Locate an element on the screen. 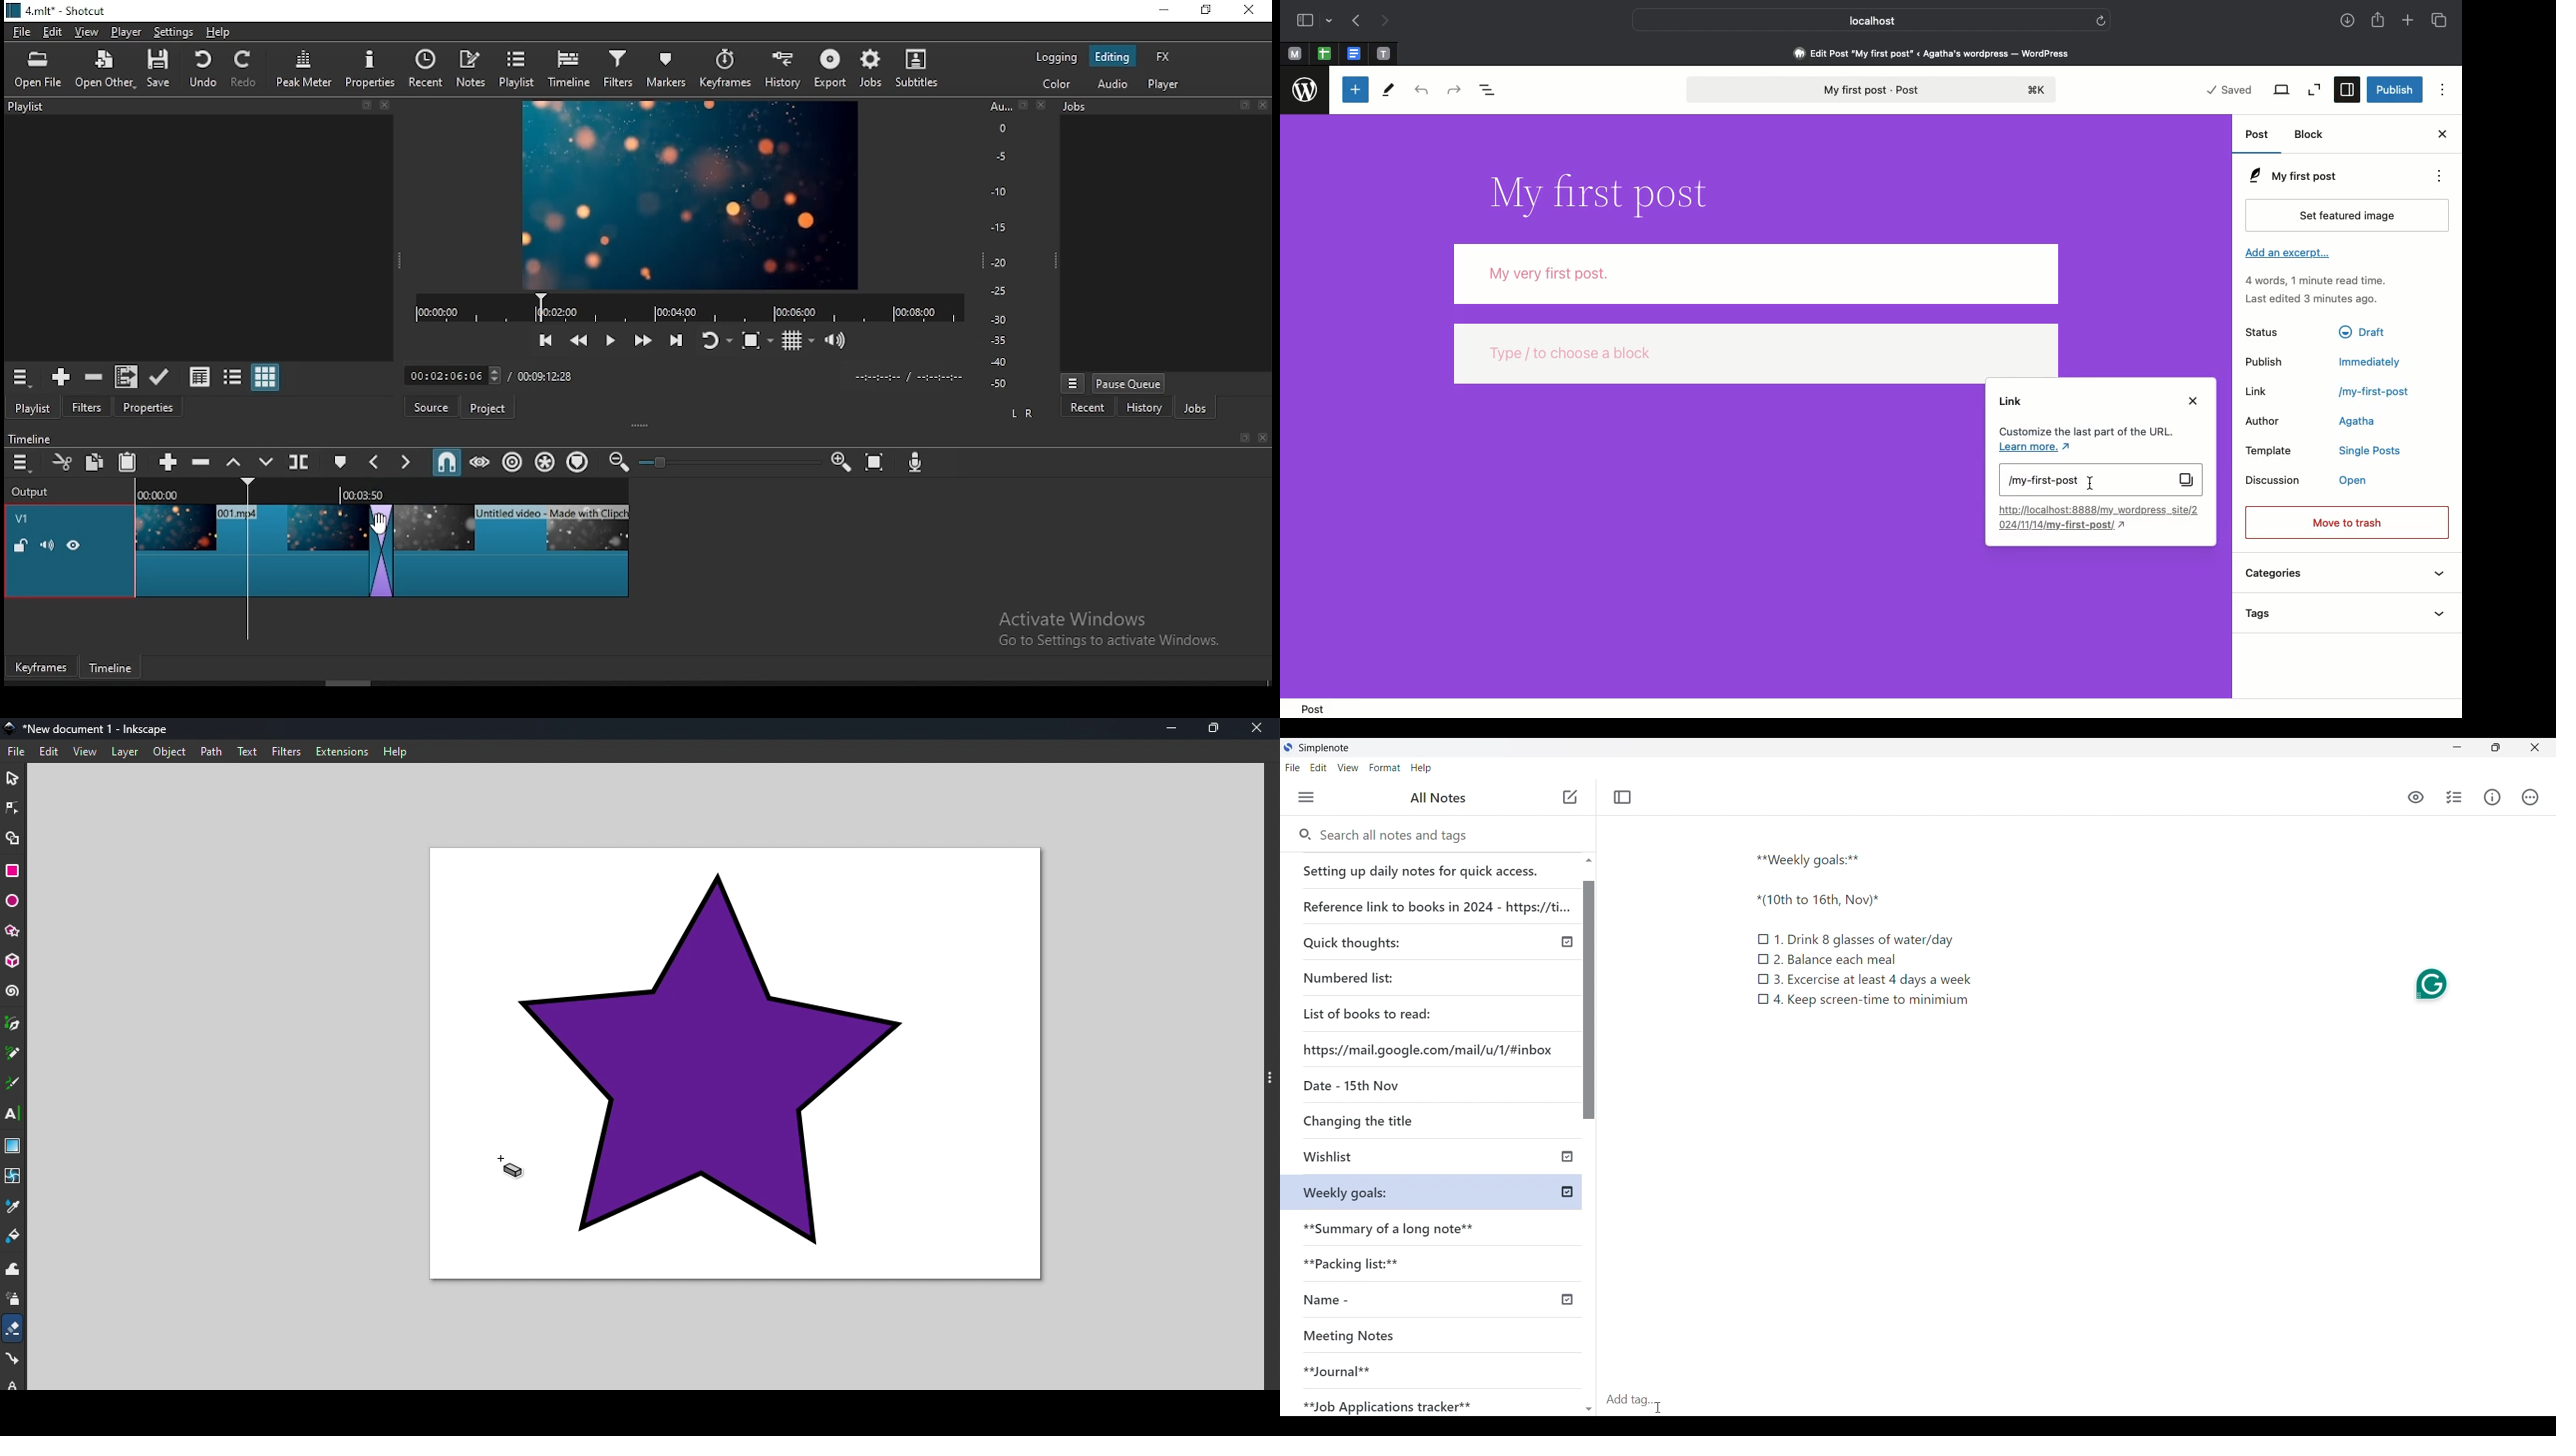 The height and width of the screenshot is (1456, 2576). ripple delete is located at coordinates (198, 462).